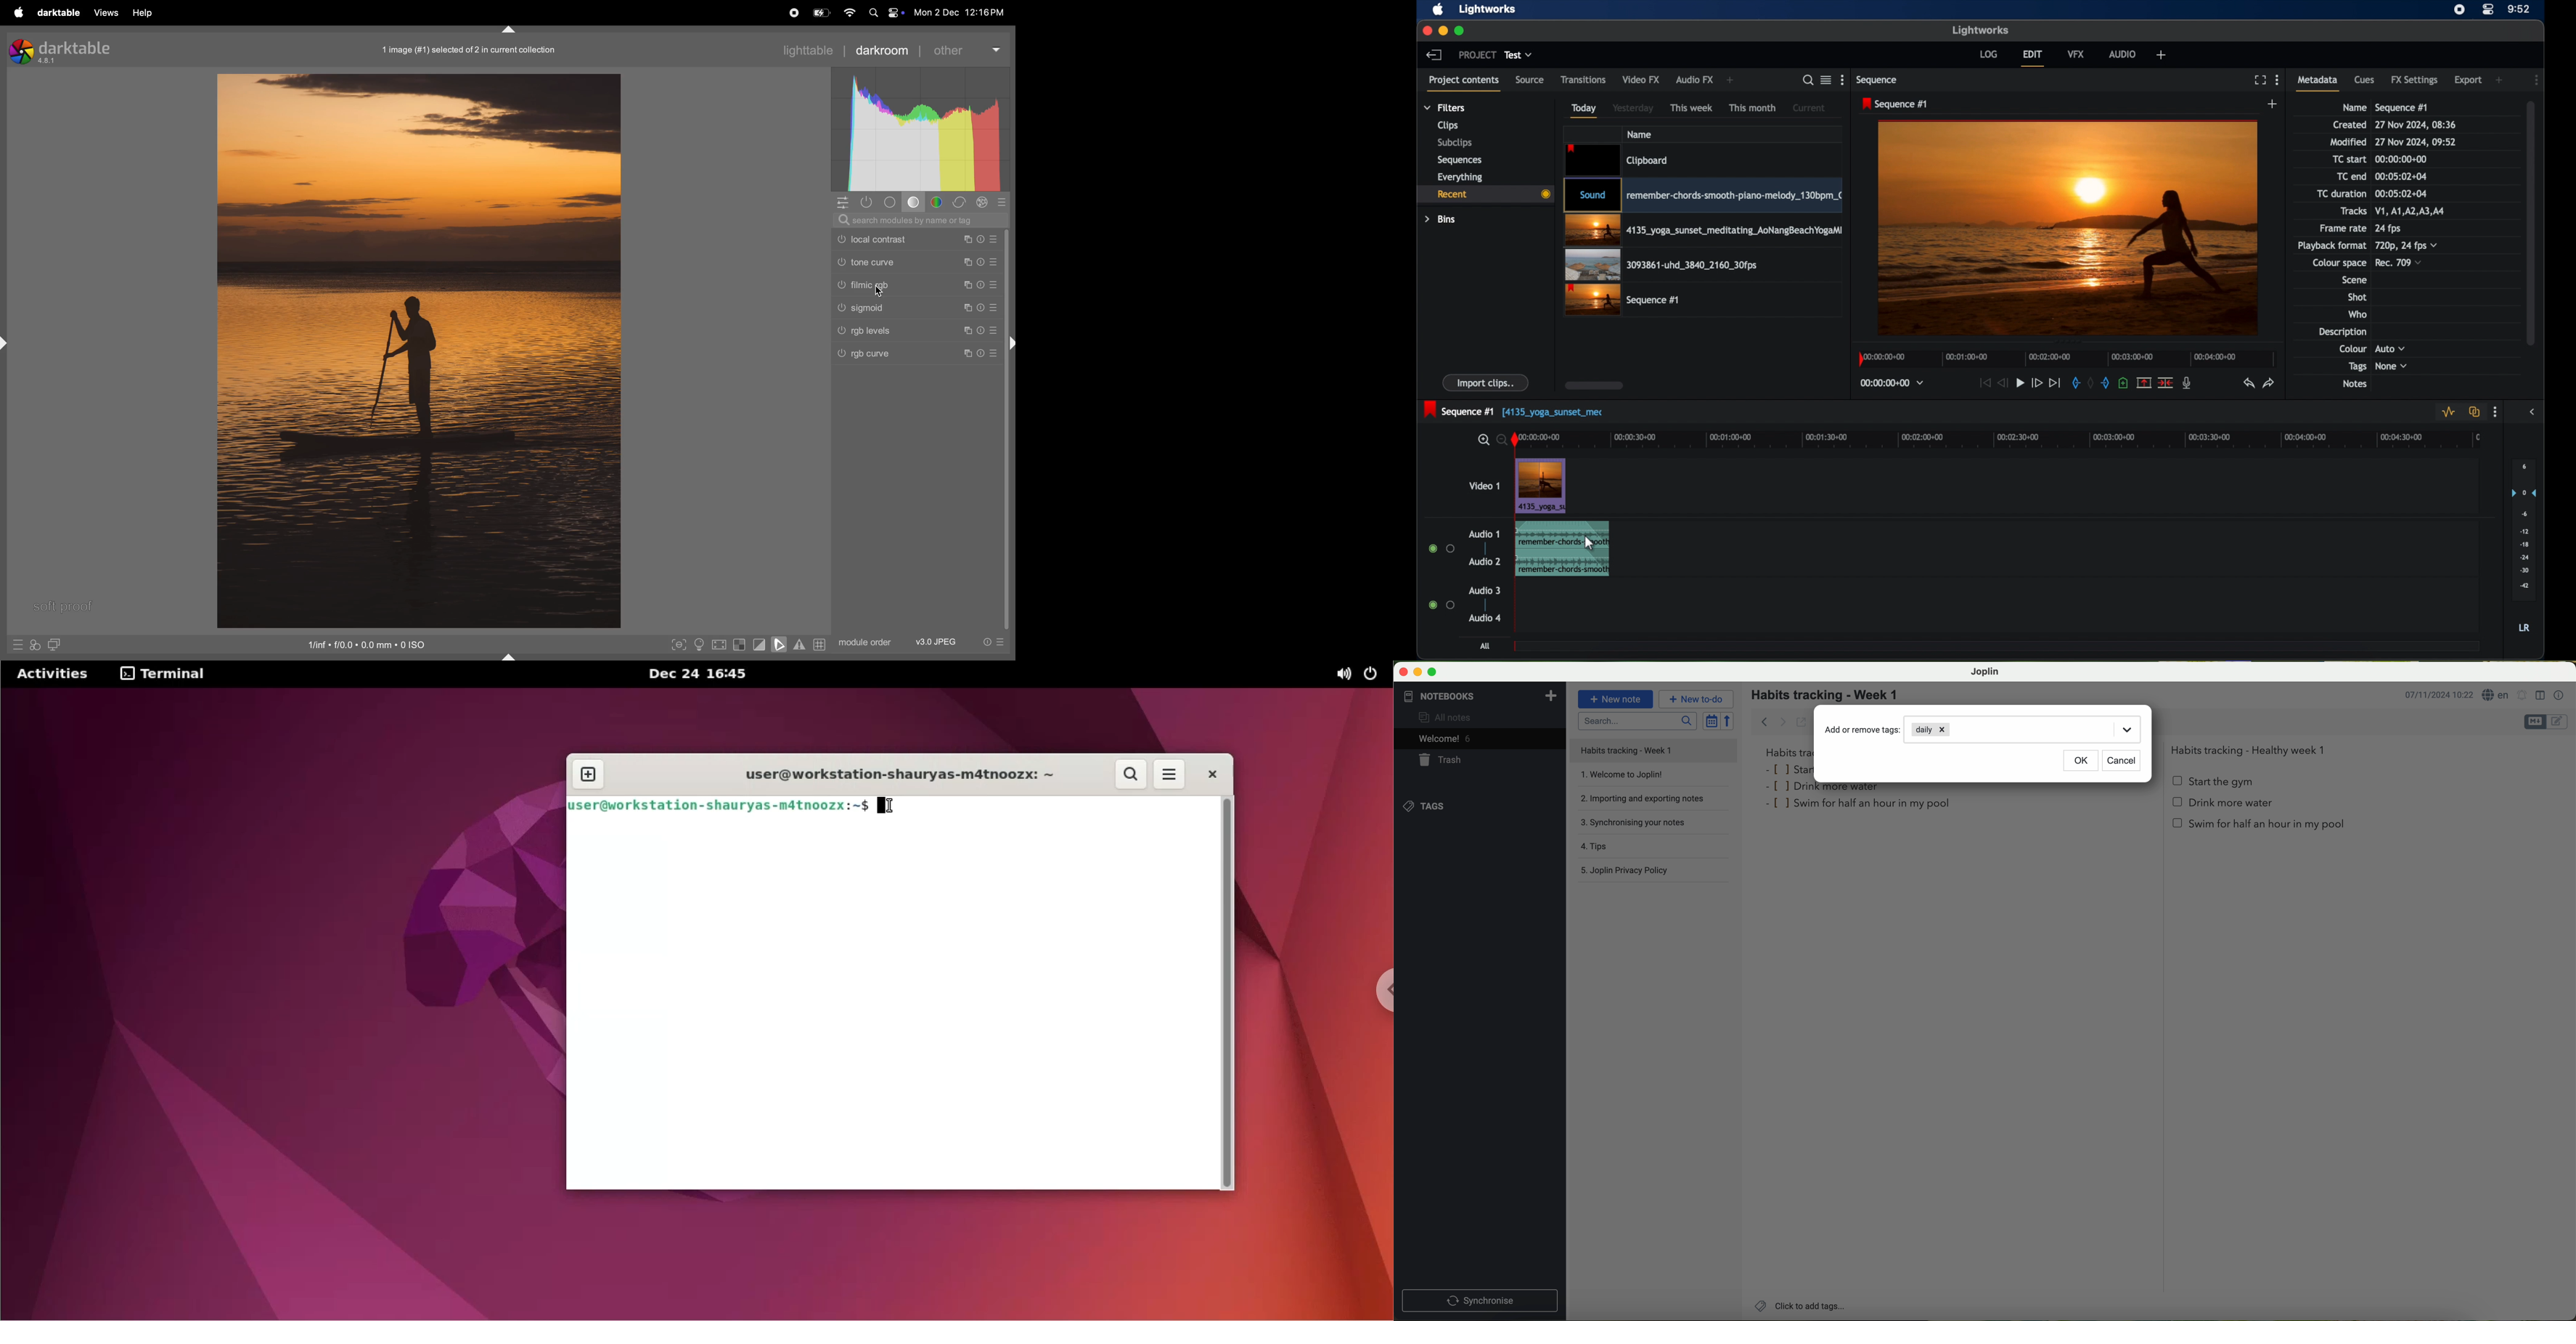 The width and height of the screenshot is (2576, 1344). Describe the element at coordinates (1783, 721) in the screenshot. I see `forward` at that location.